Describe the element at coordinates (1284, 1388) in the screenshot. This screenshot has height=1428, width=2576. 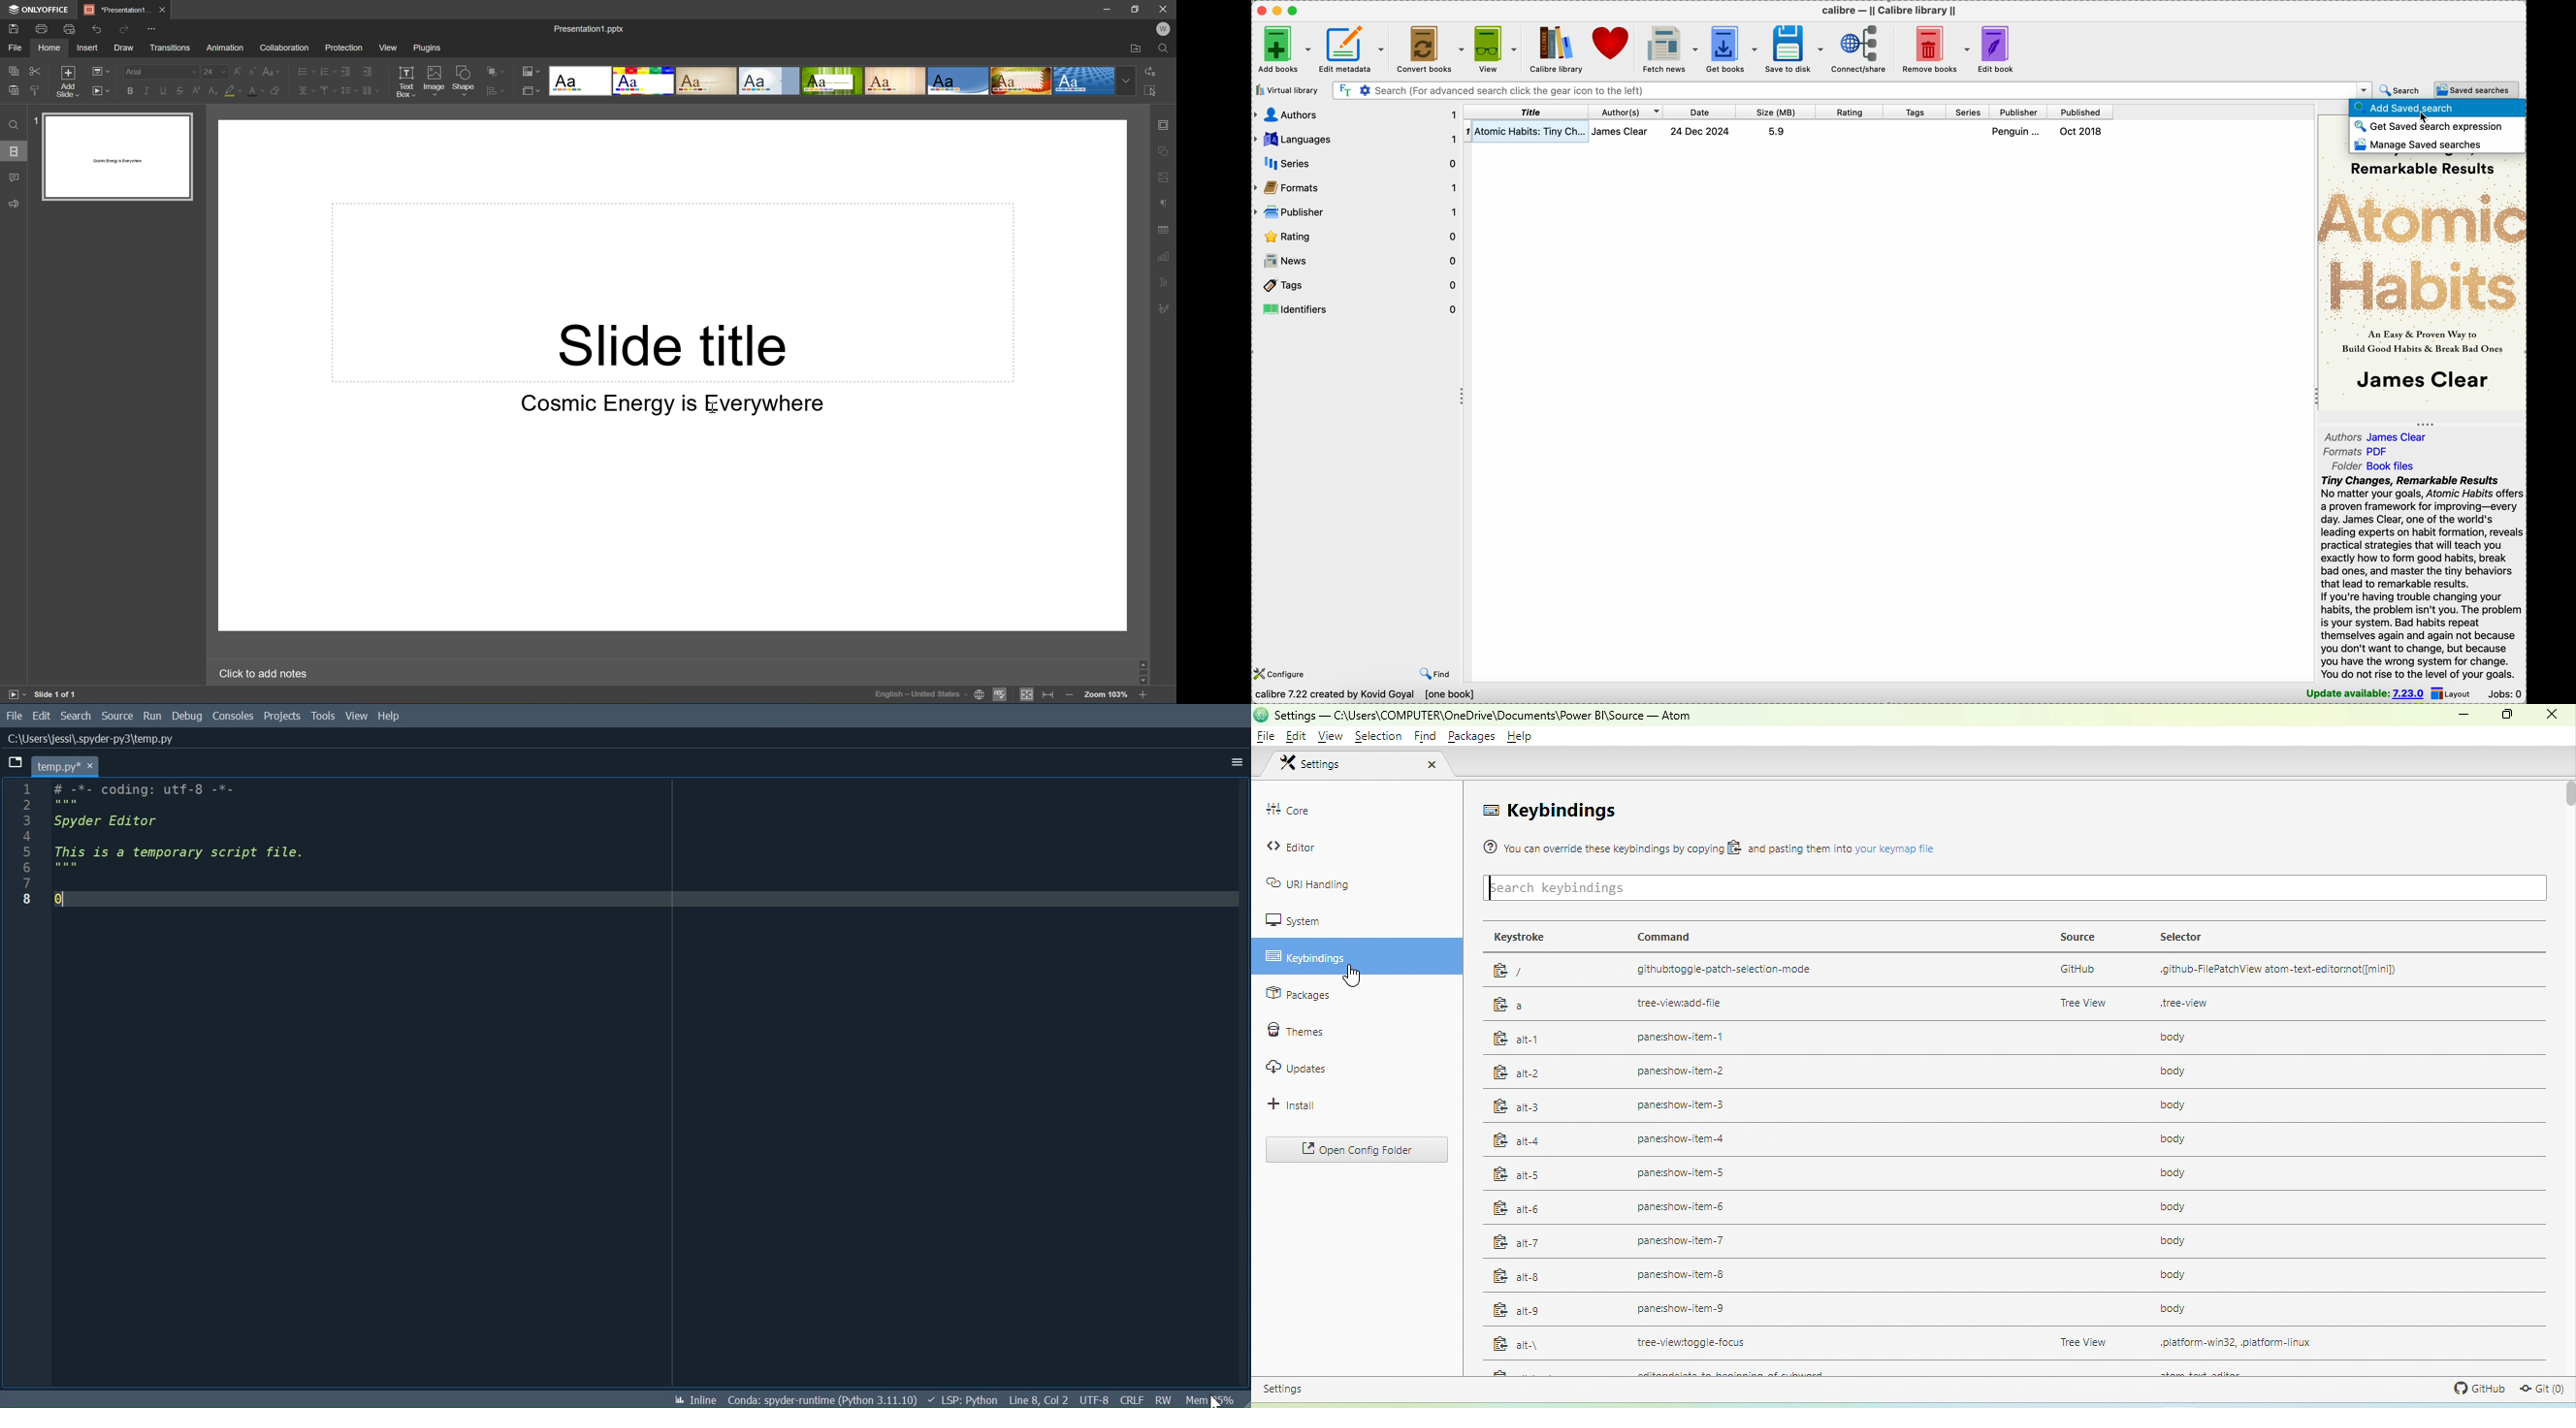
I see `settings` at that location.